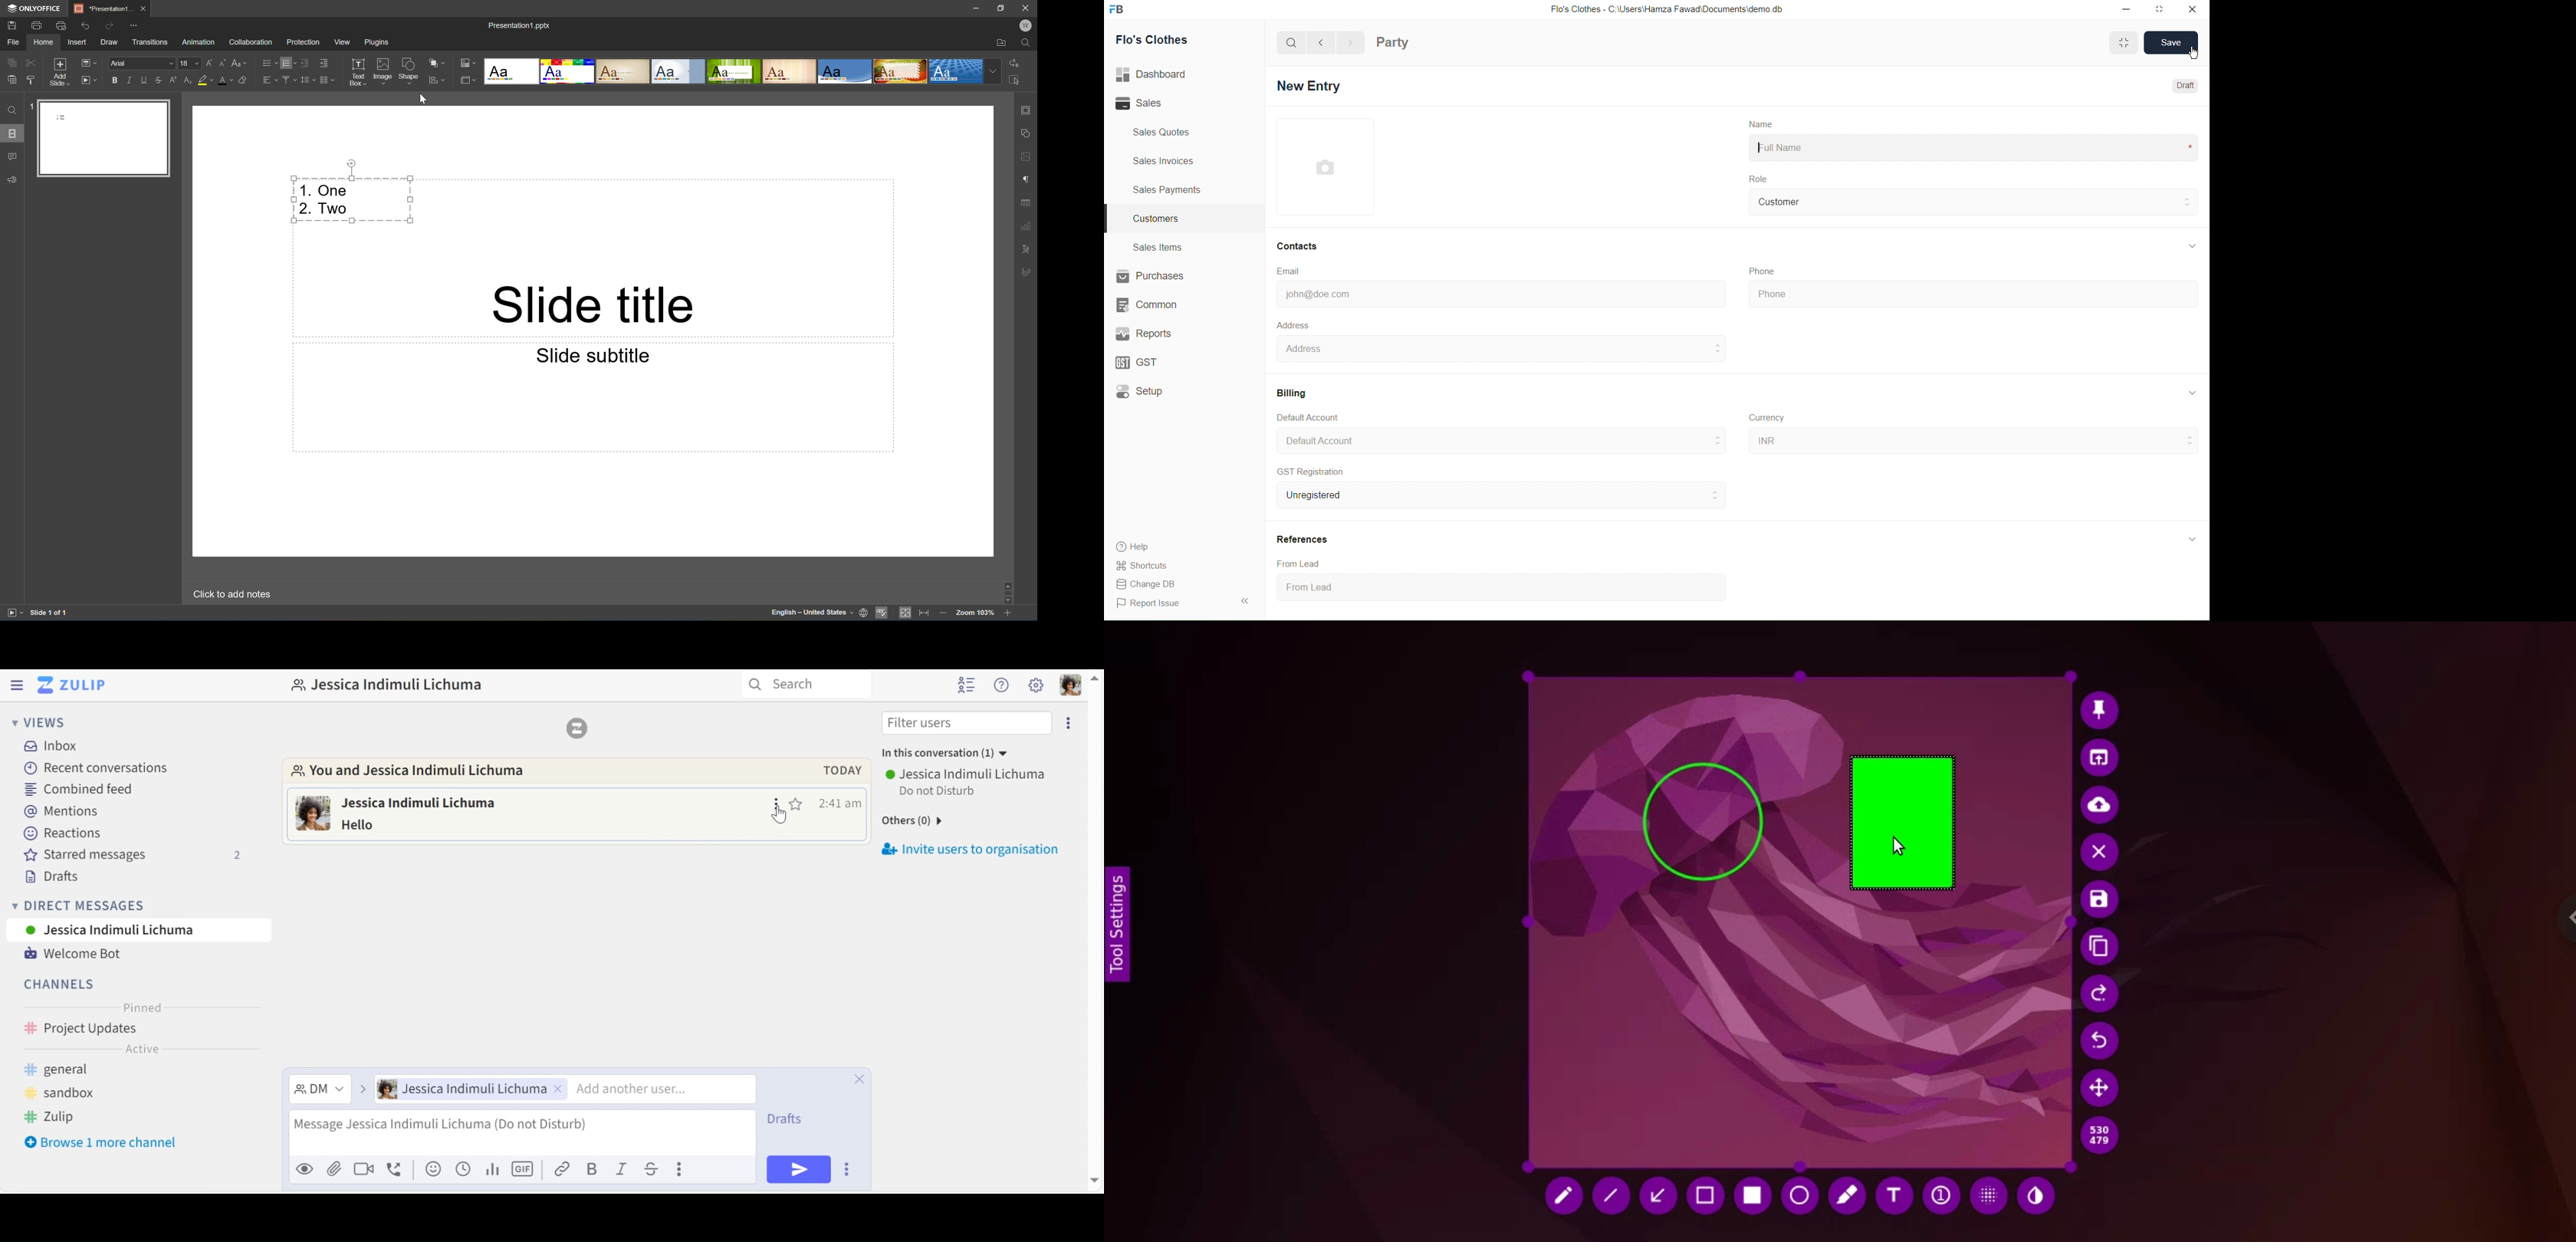  What do you see at coordinates (75, 1070) in the screenshot?
I see `general` at bounding box center [75, 1070].